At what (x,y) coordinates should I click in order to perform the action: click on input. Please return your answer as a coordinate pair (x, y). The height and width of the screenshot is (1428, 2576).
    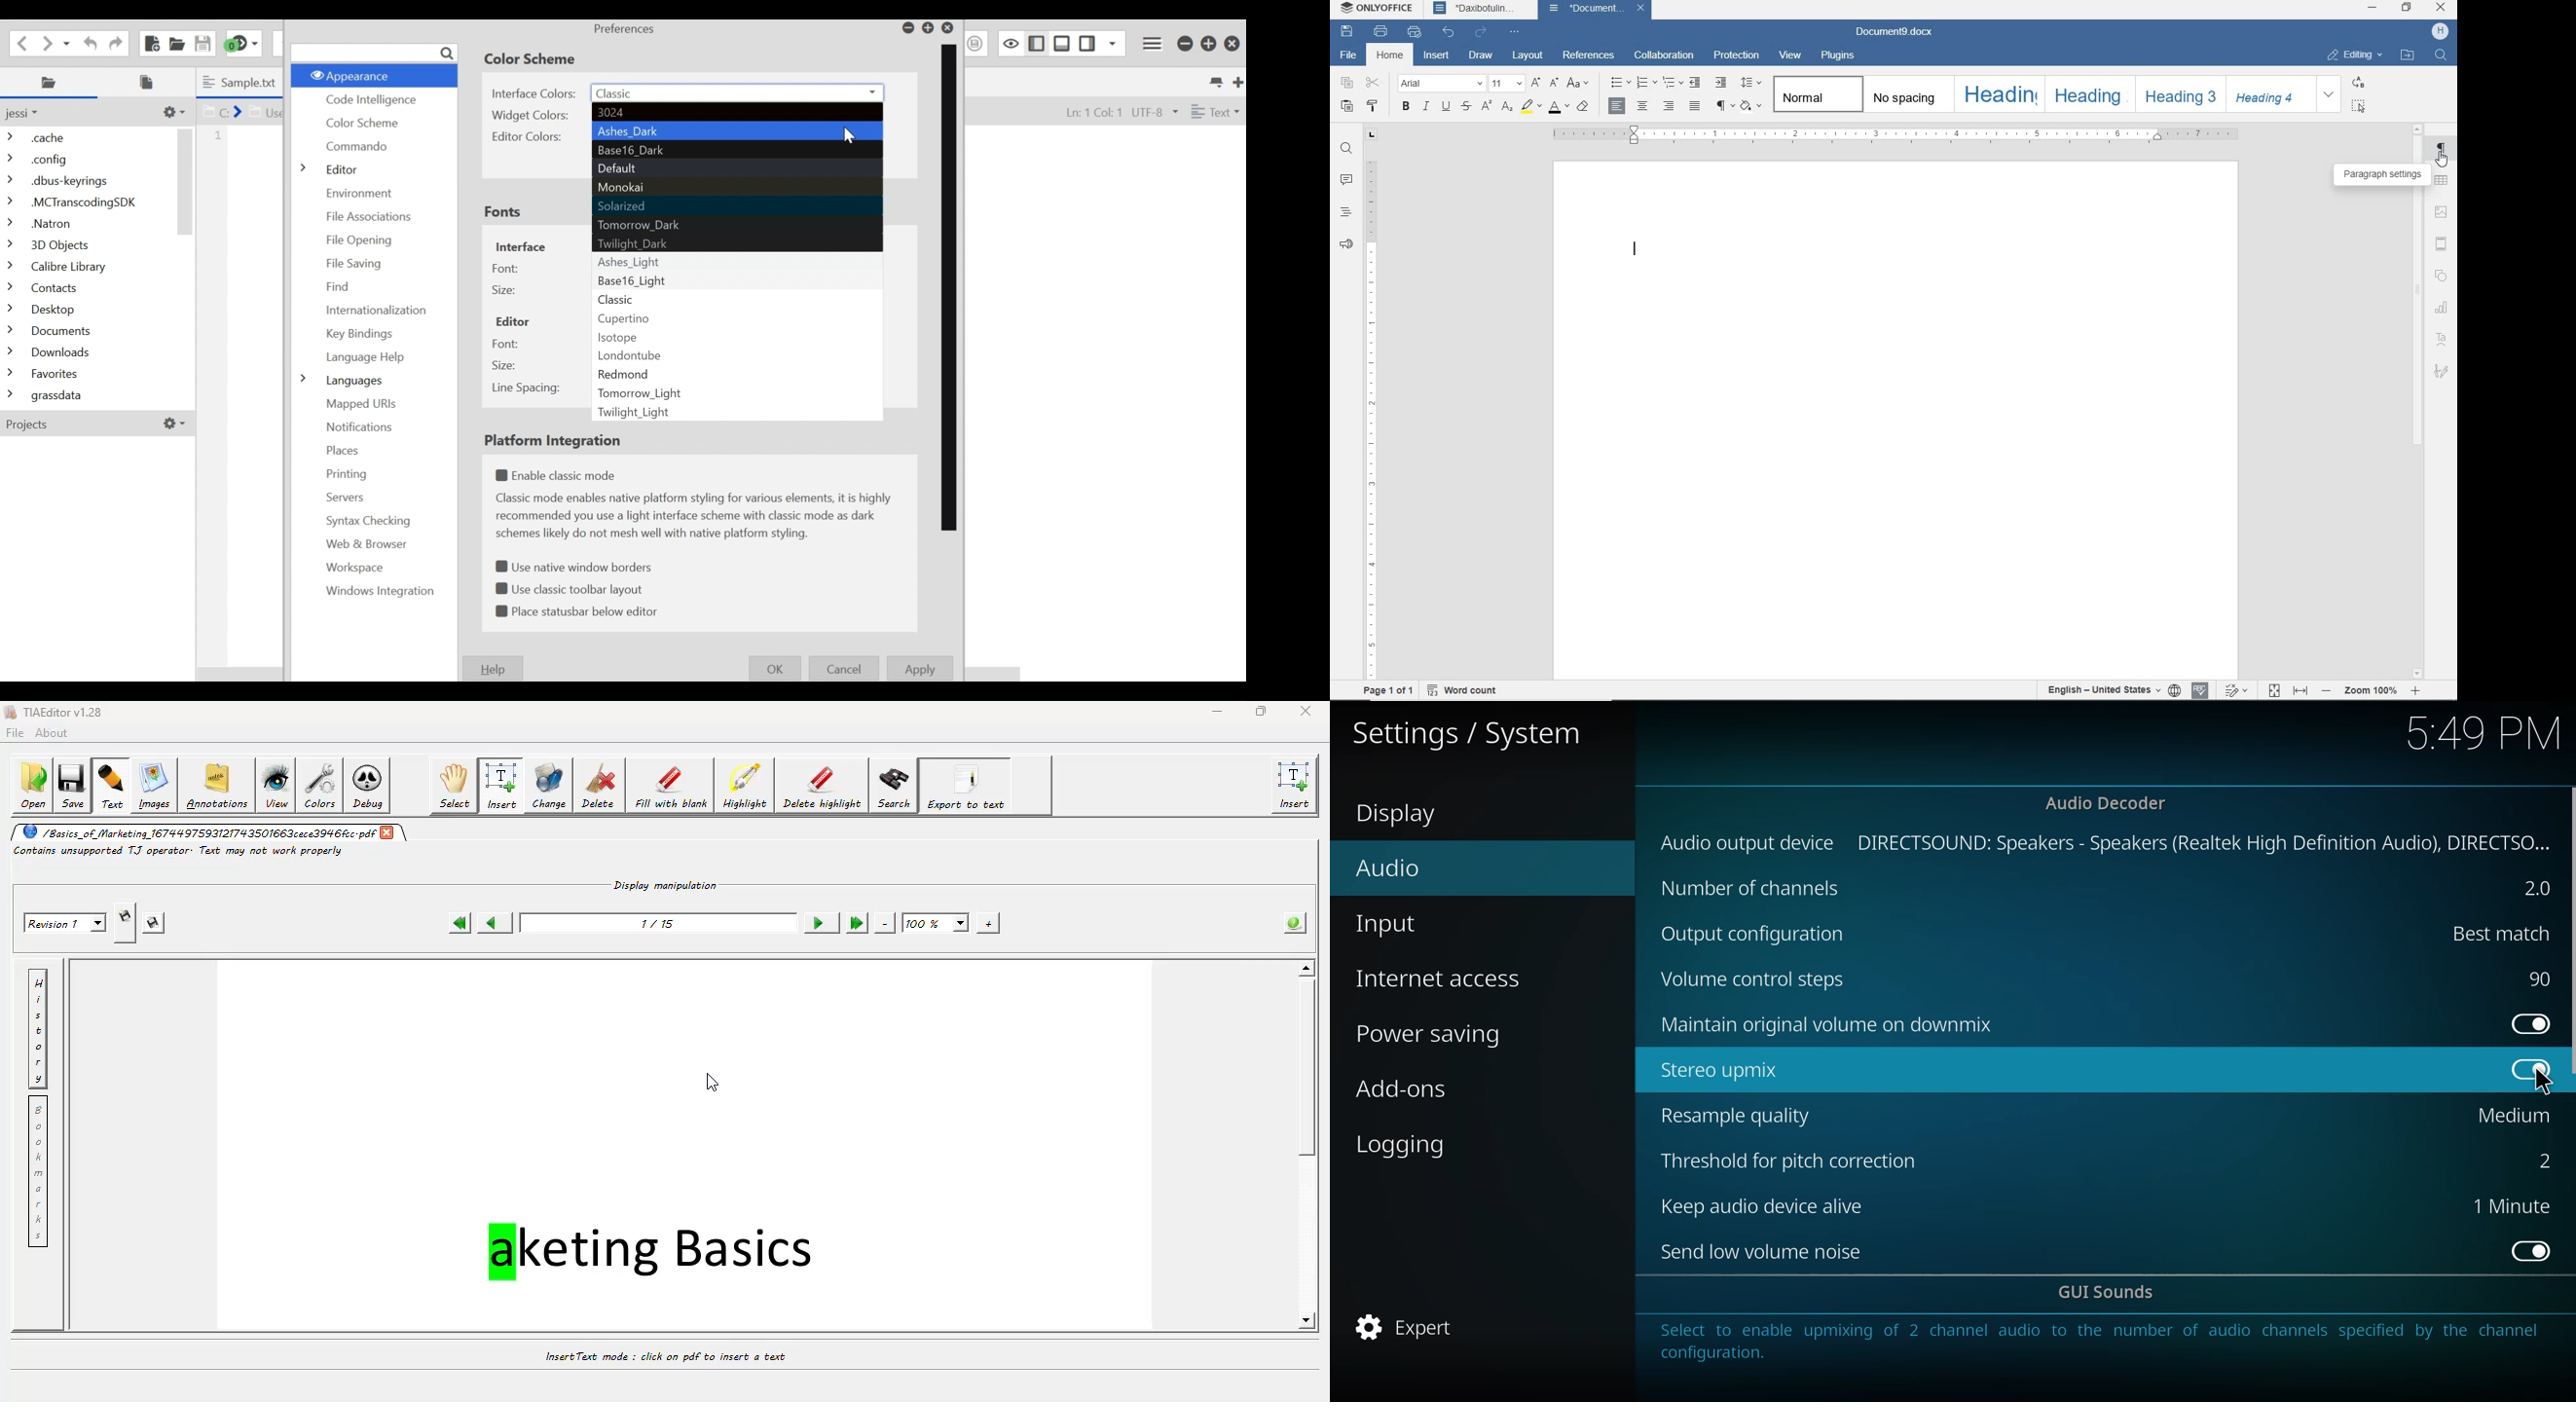
    Looking at the image, I should click on (1397, 924).